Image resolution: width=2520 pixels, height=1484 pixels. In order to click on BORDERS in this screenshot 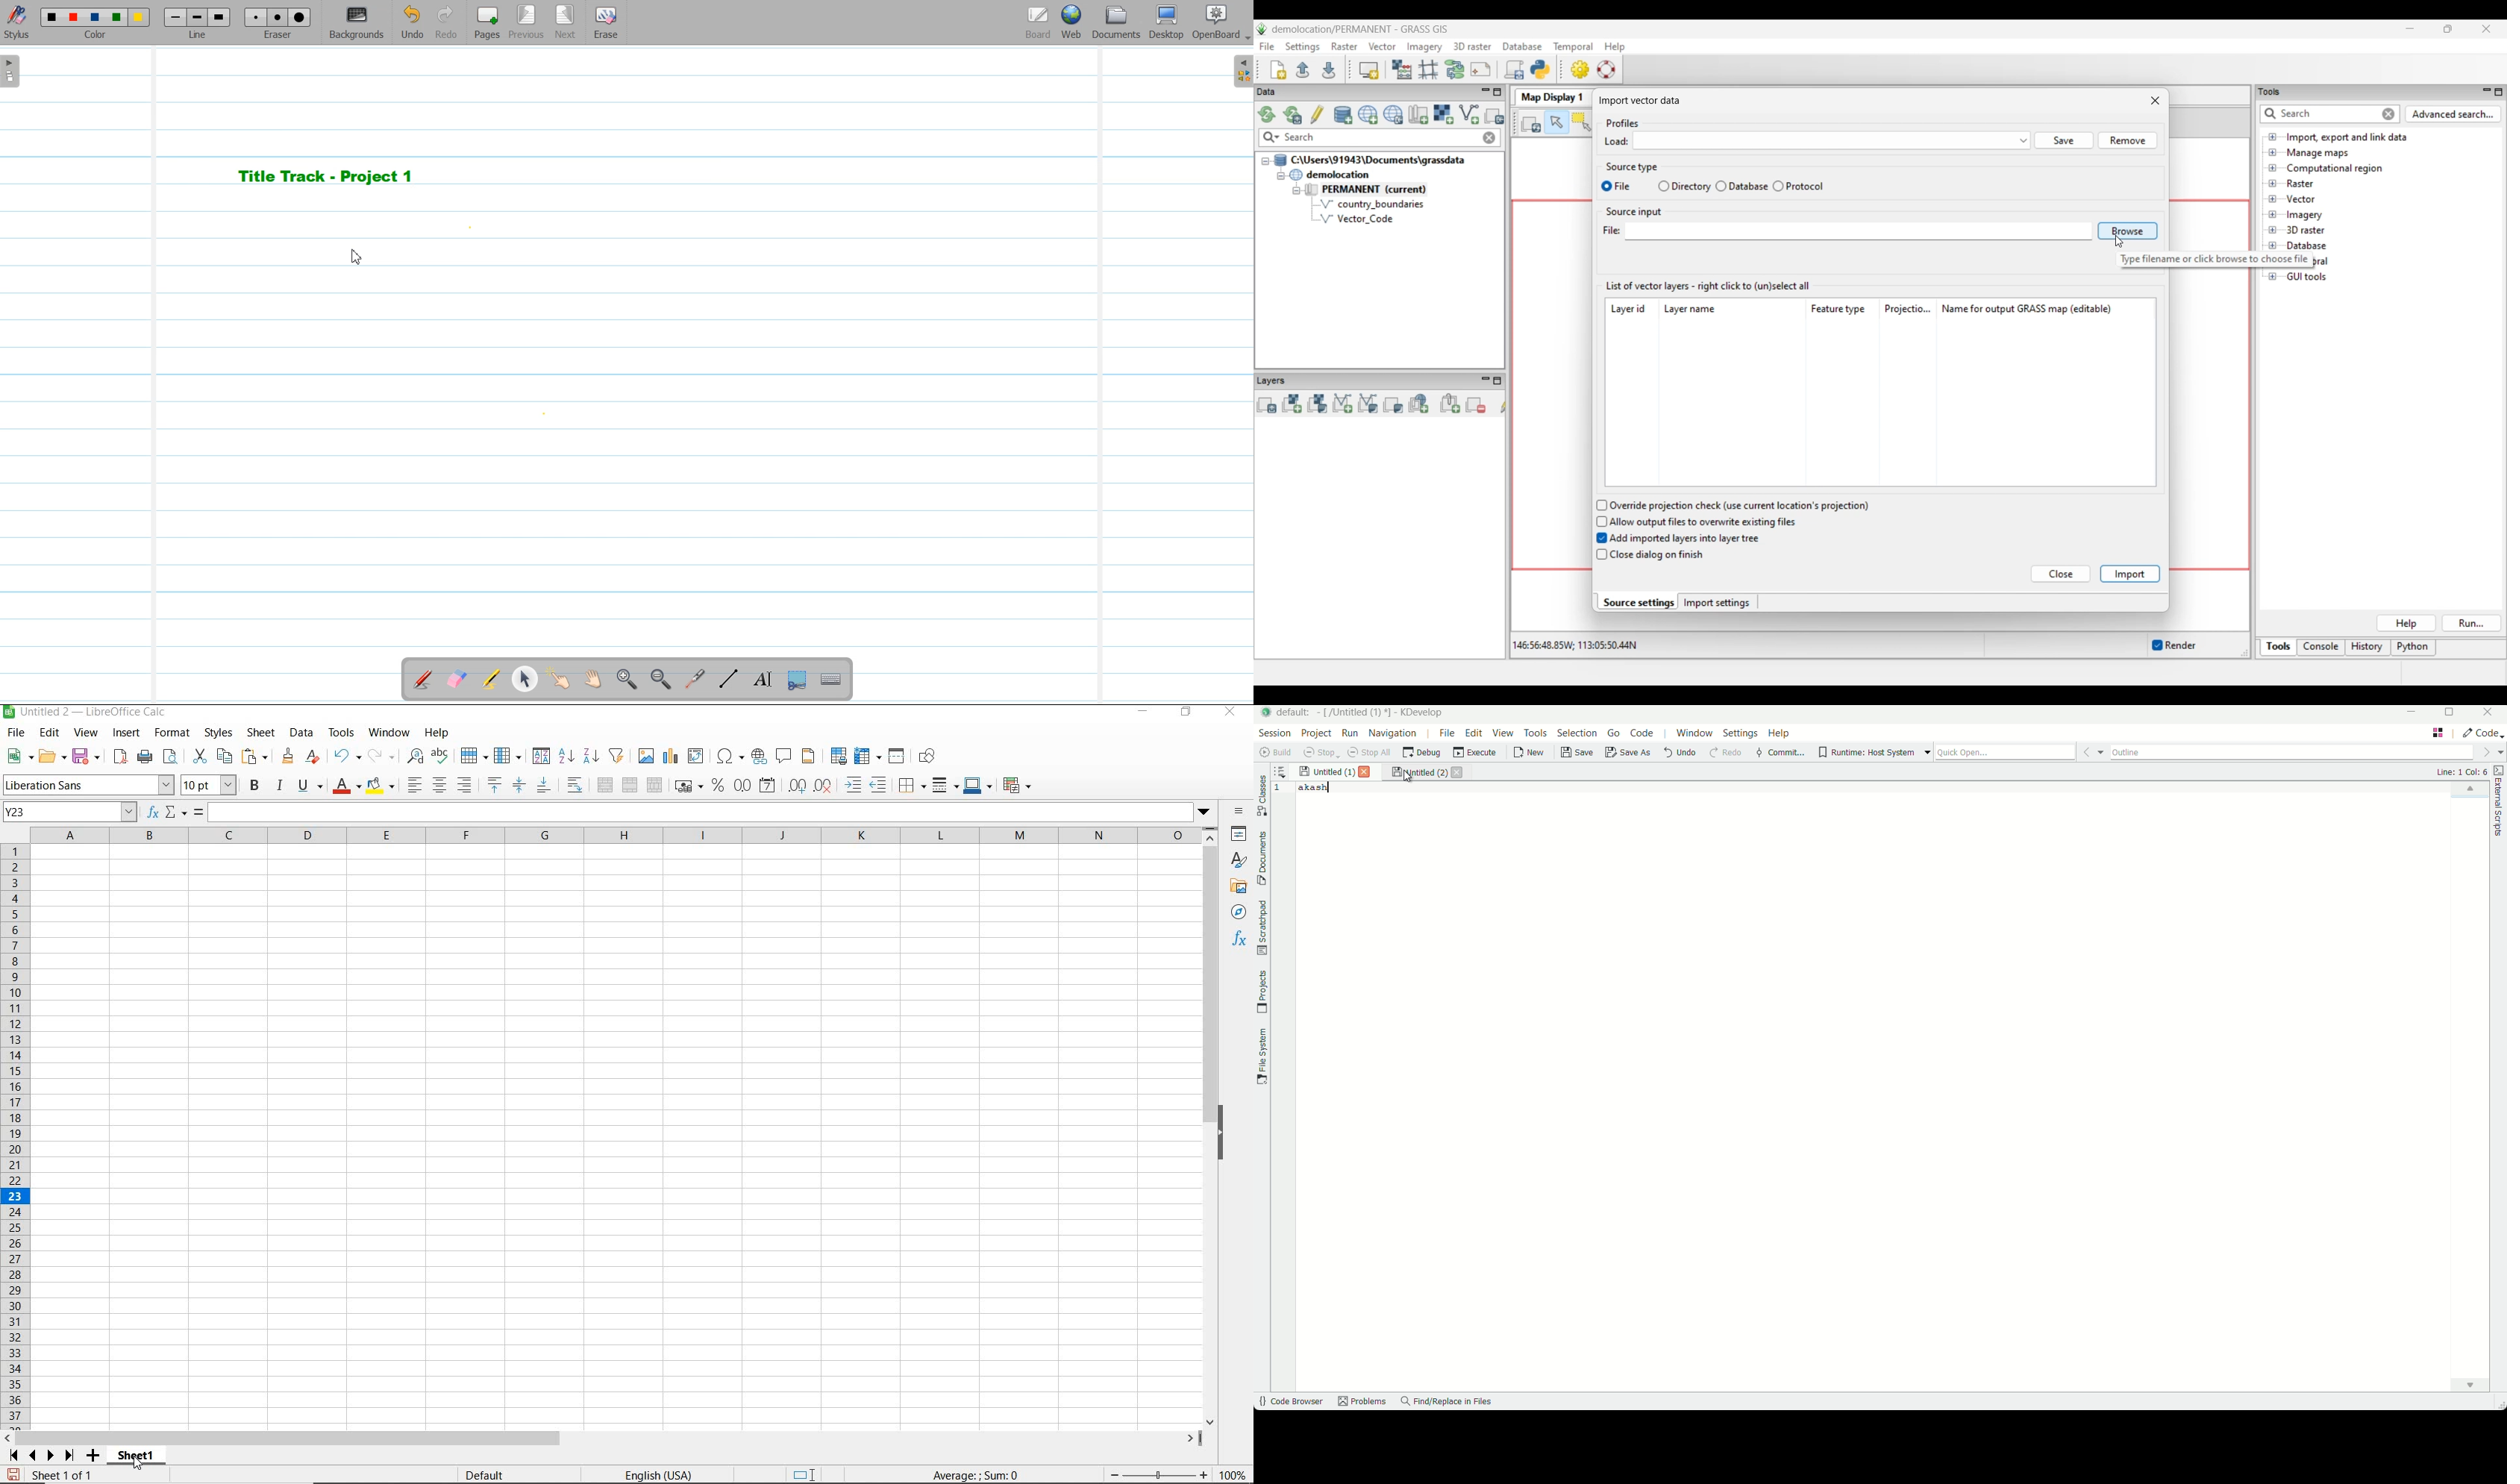, I will do `click(910, 787)`.